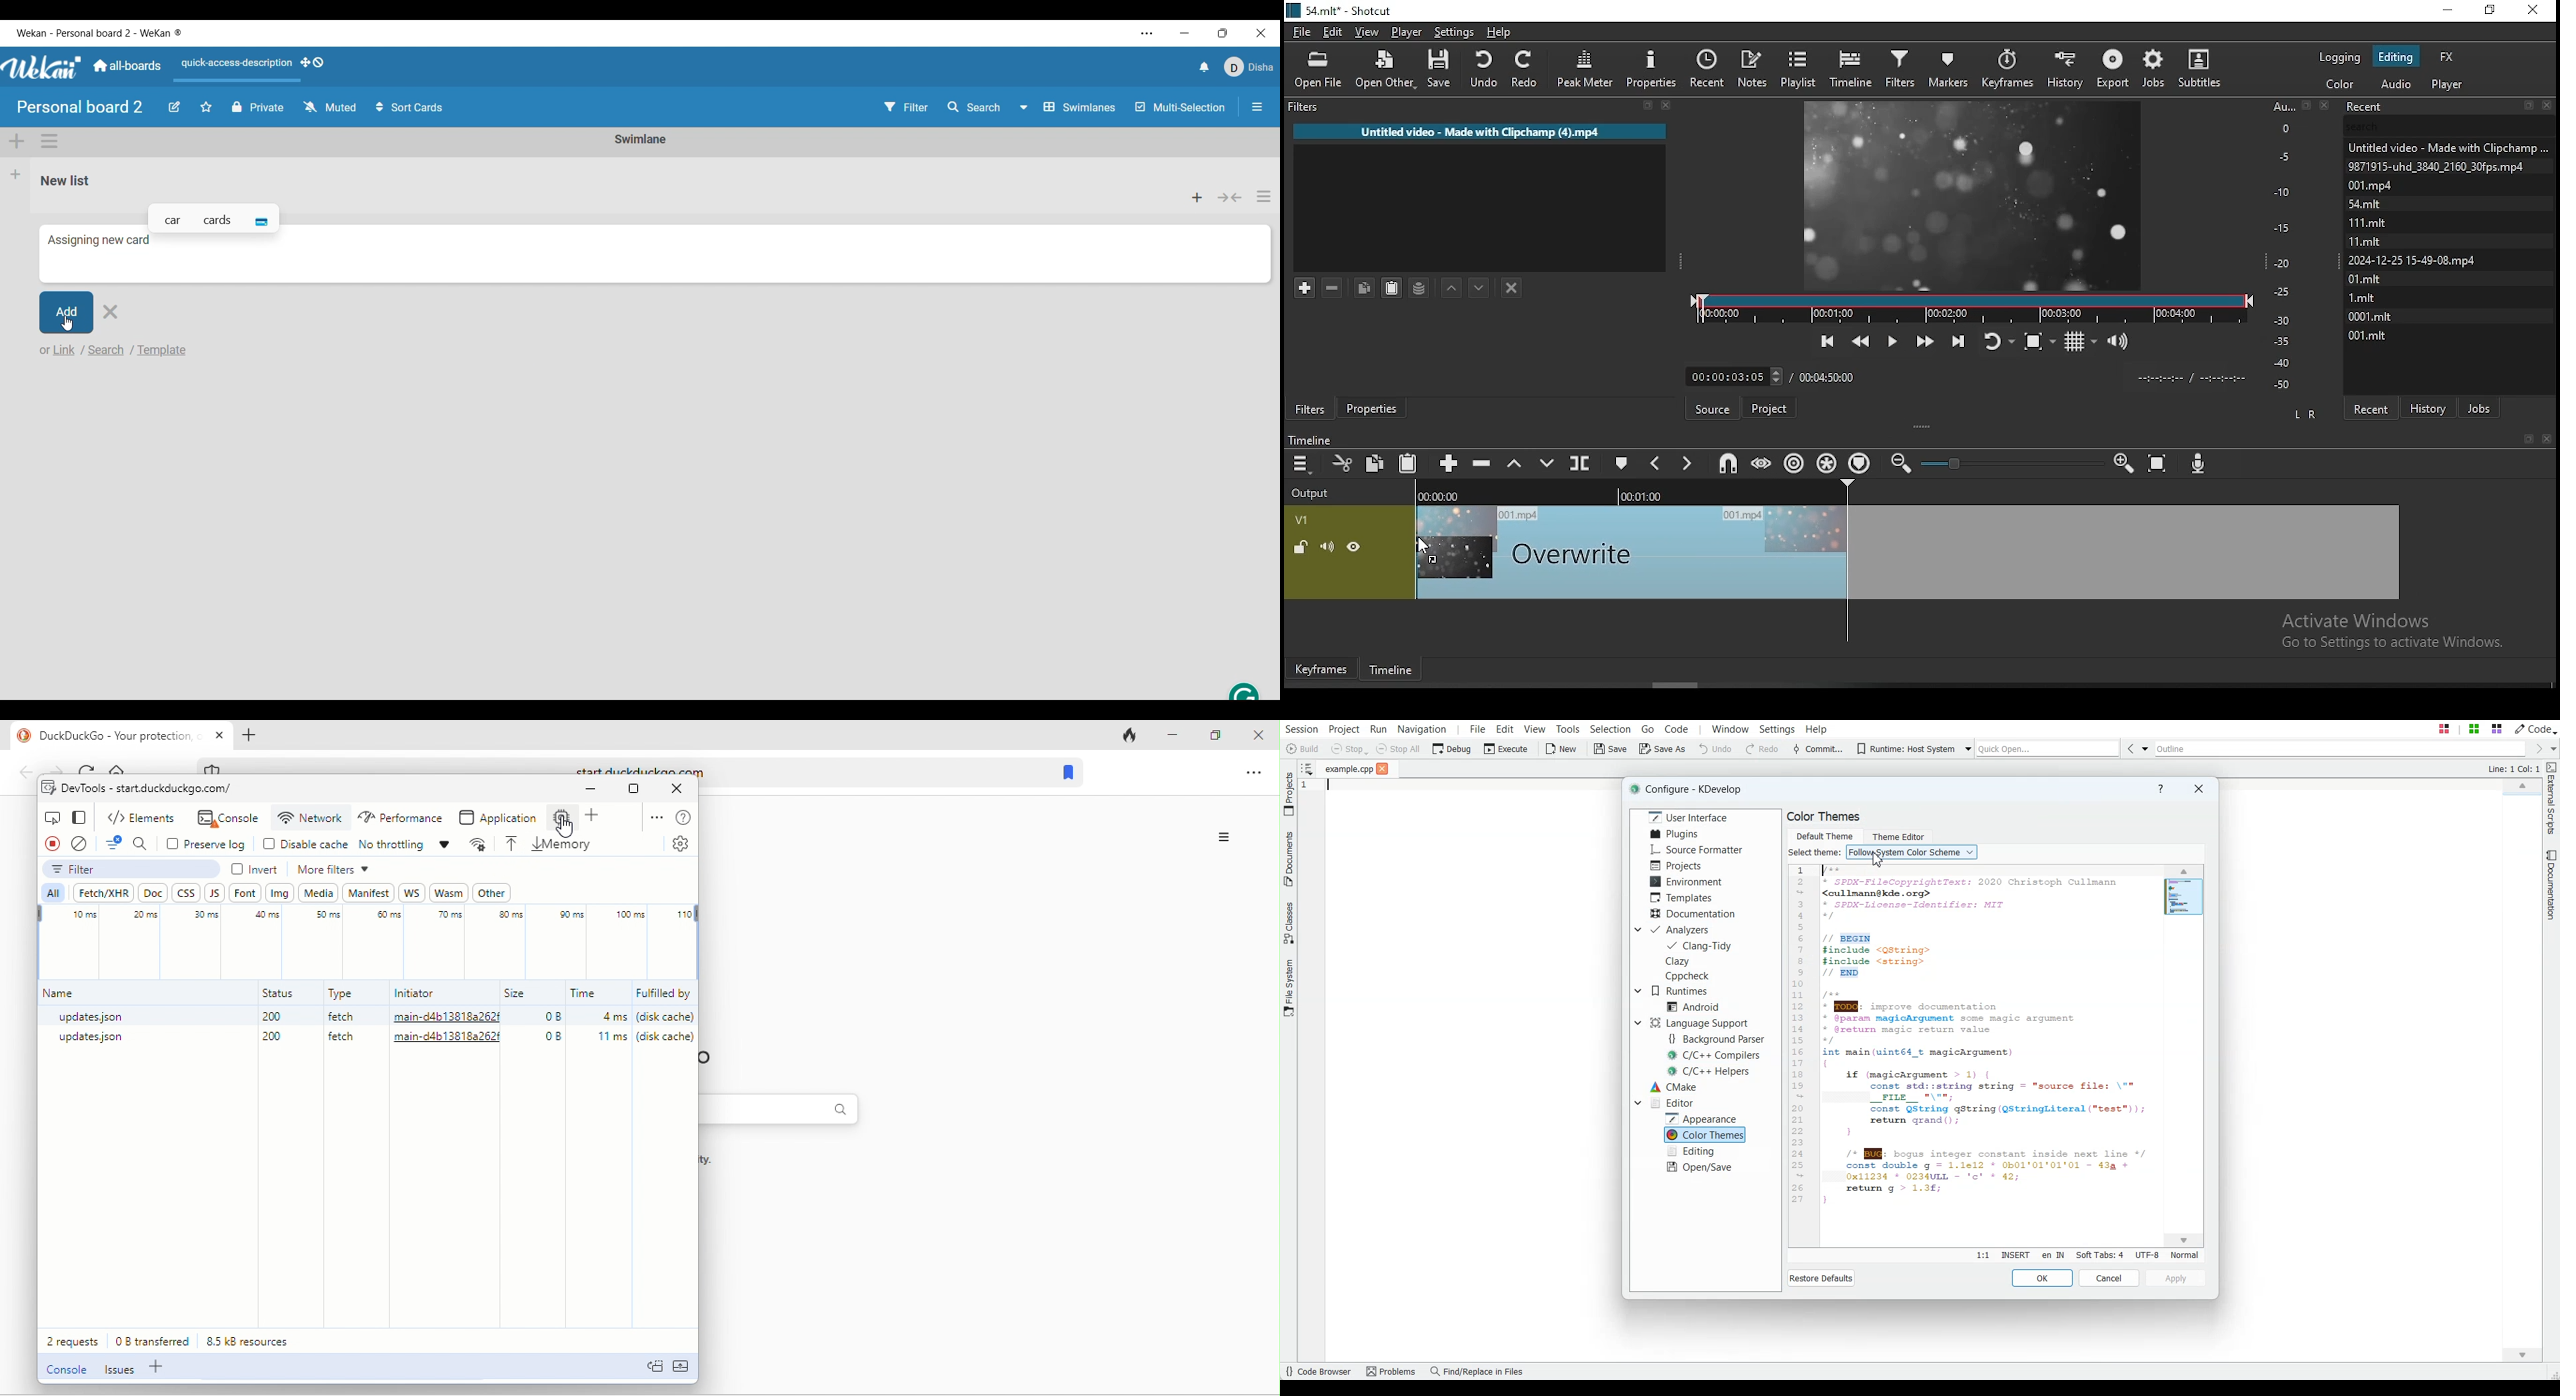 Image resolution: width=2576 pixels, height=1400 pixels. What do you see at coordinates (121, 736) in the screenshot?
I see `title` at bounding box center [121, 736].